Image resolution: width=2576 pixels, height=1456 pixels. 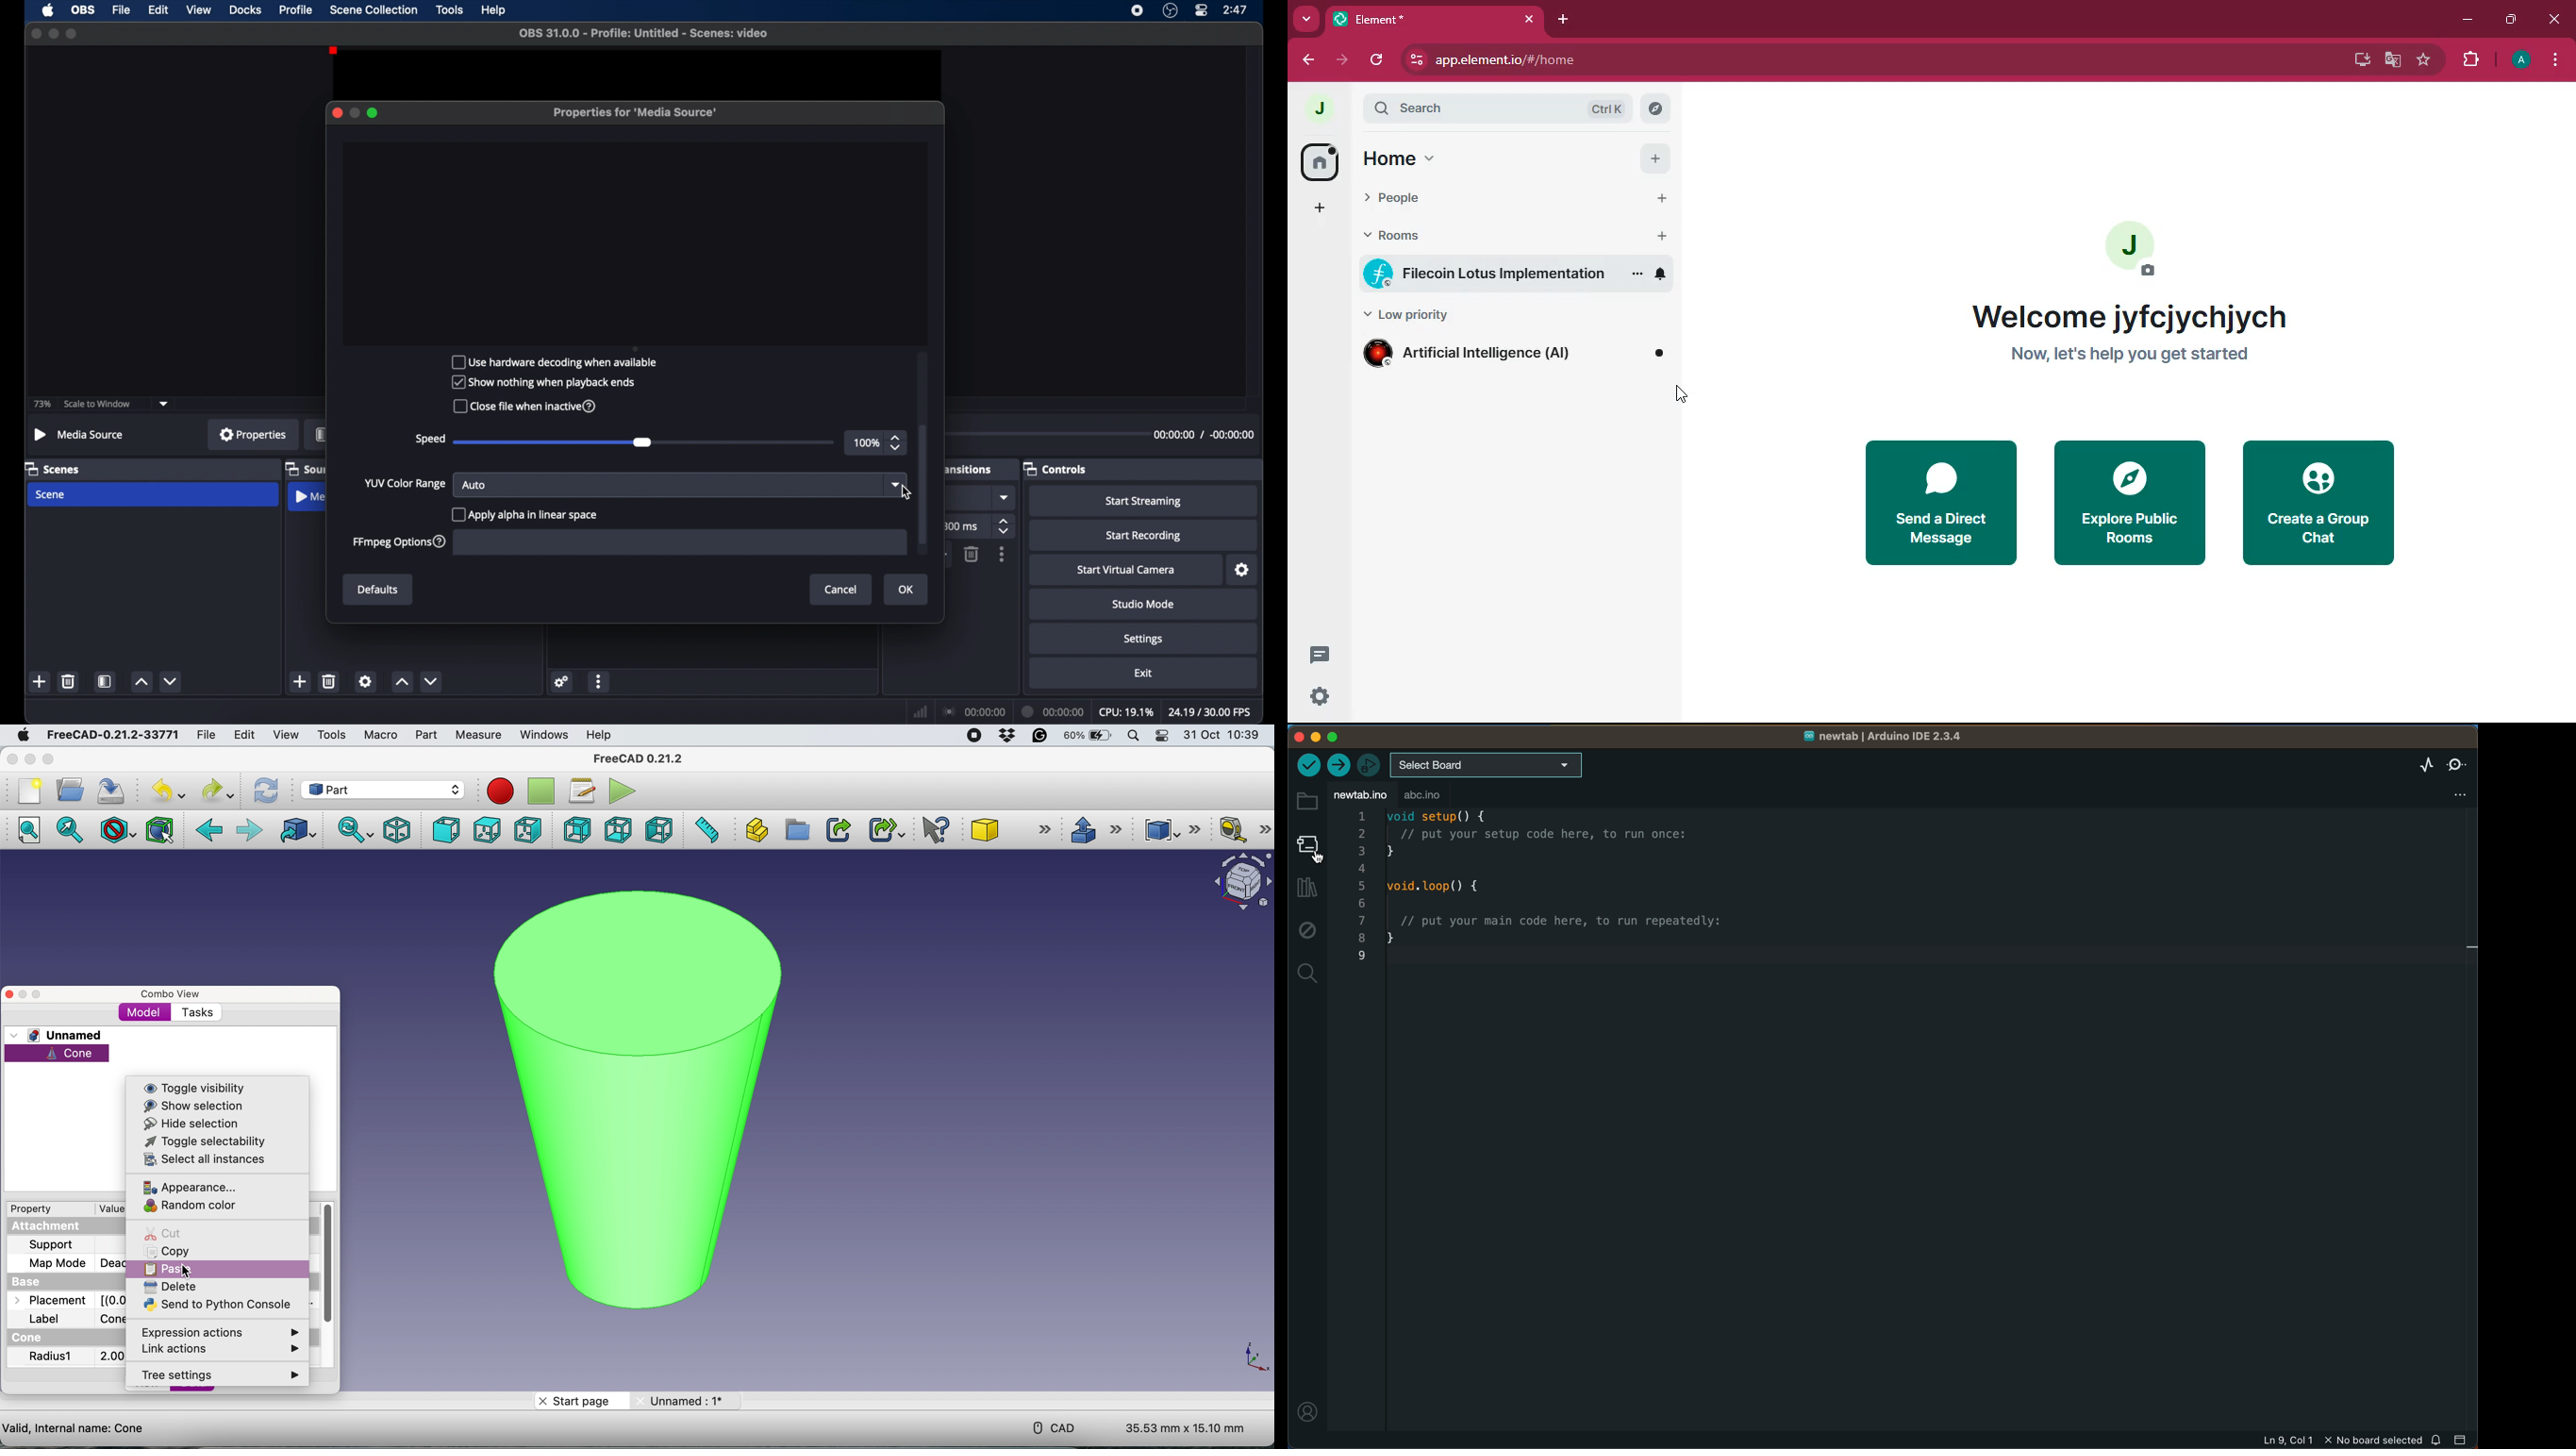 What do you see at coordinates (32, 833) in the screenshot?
I see `fit all` at bounding box center [32, 833].